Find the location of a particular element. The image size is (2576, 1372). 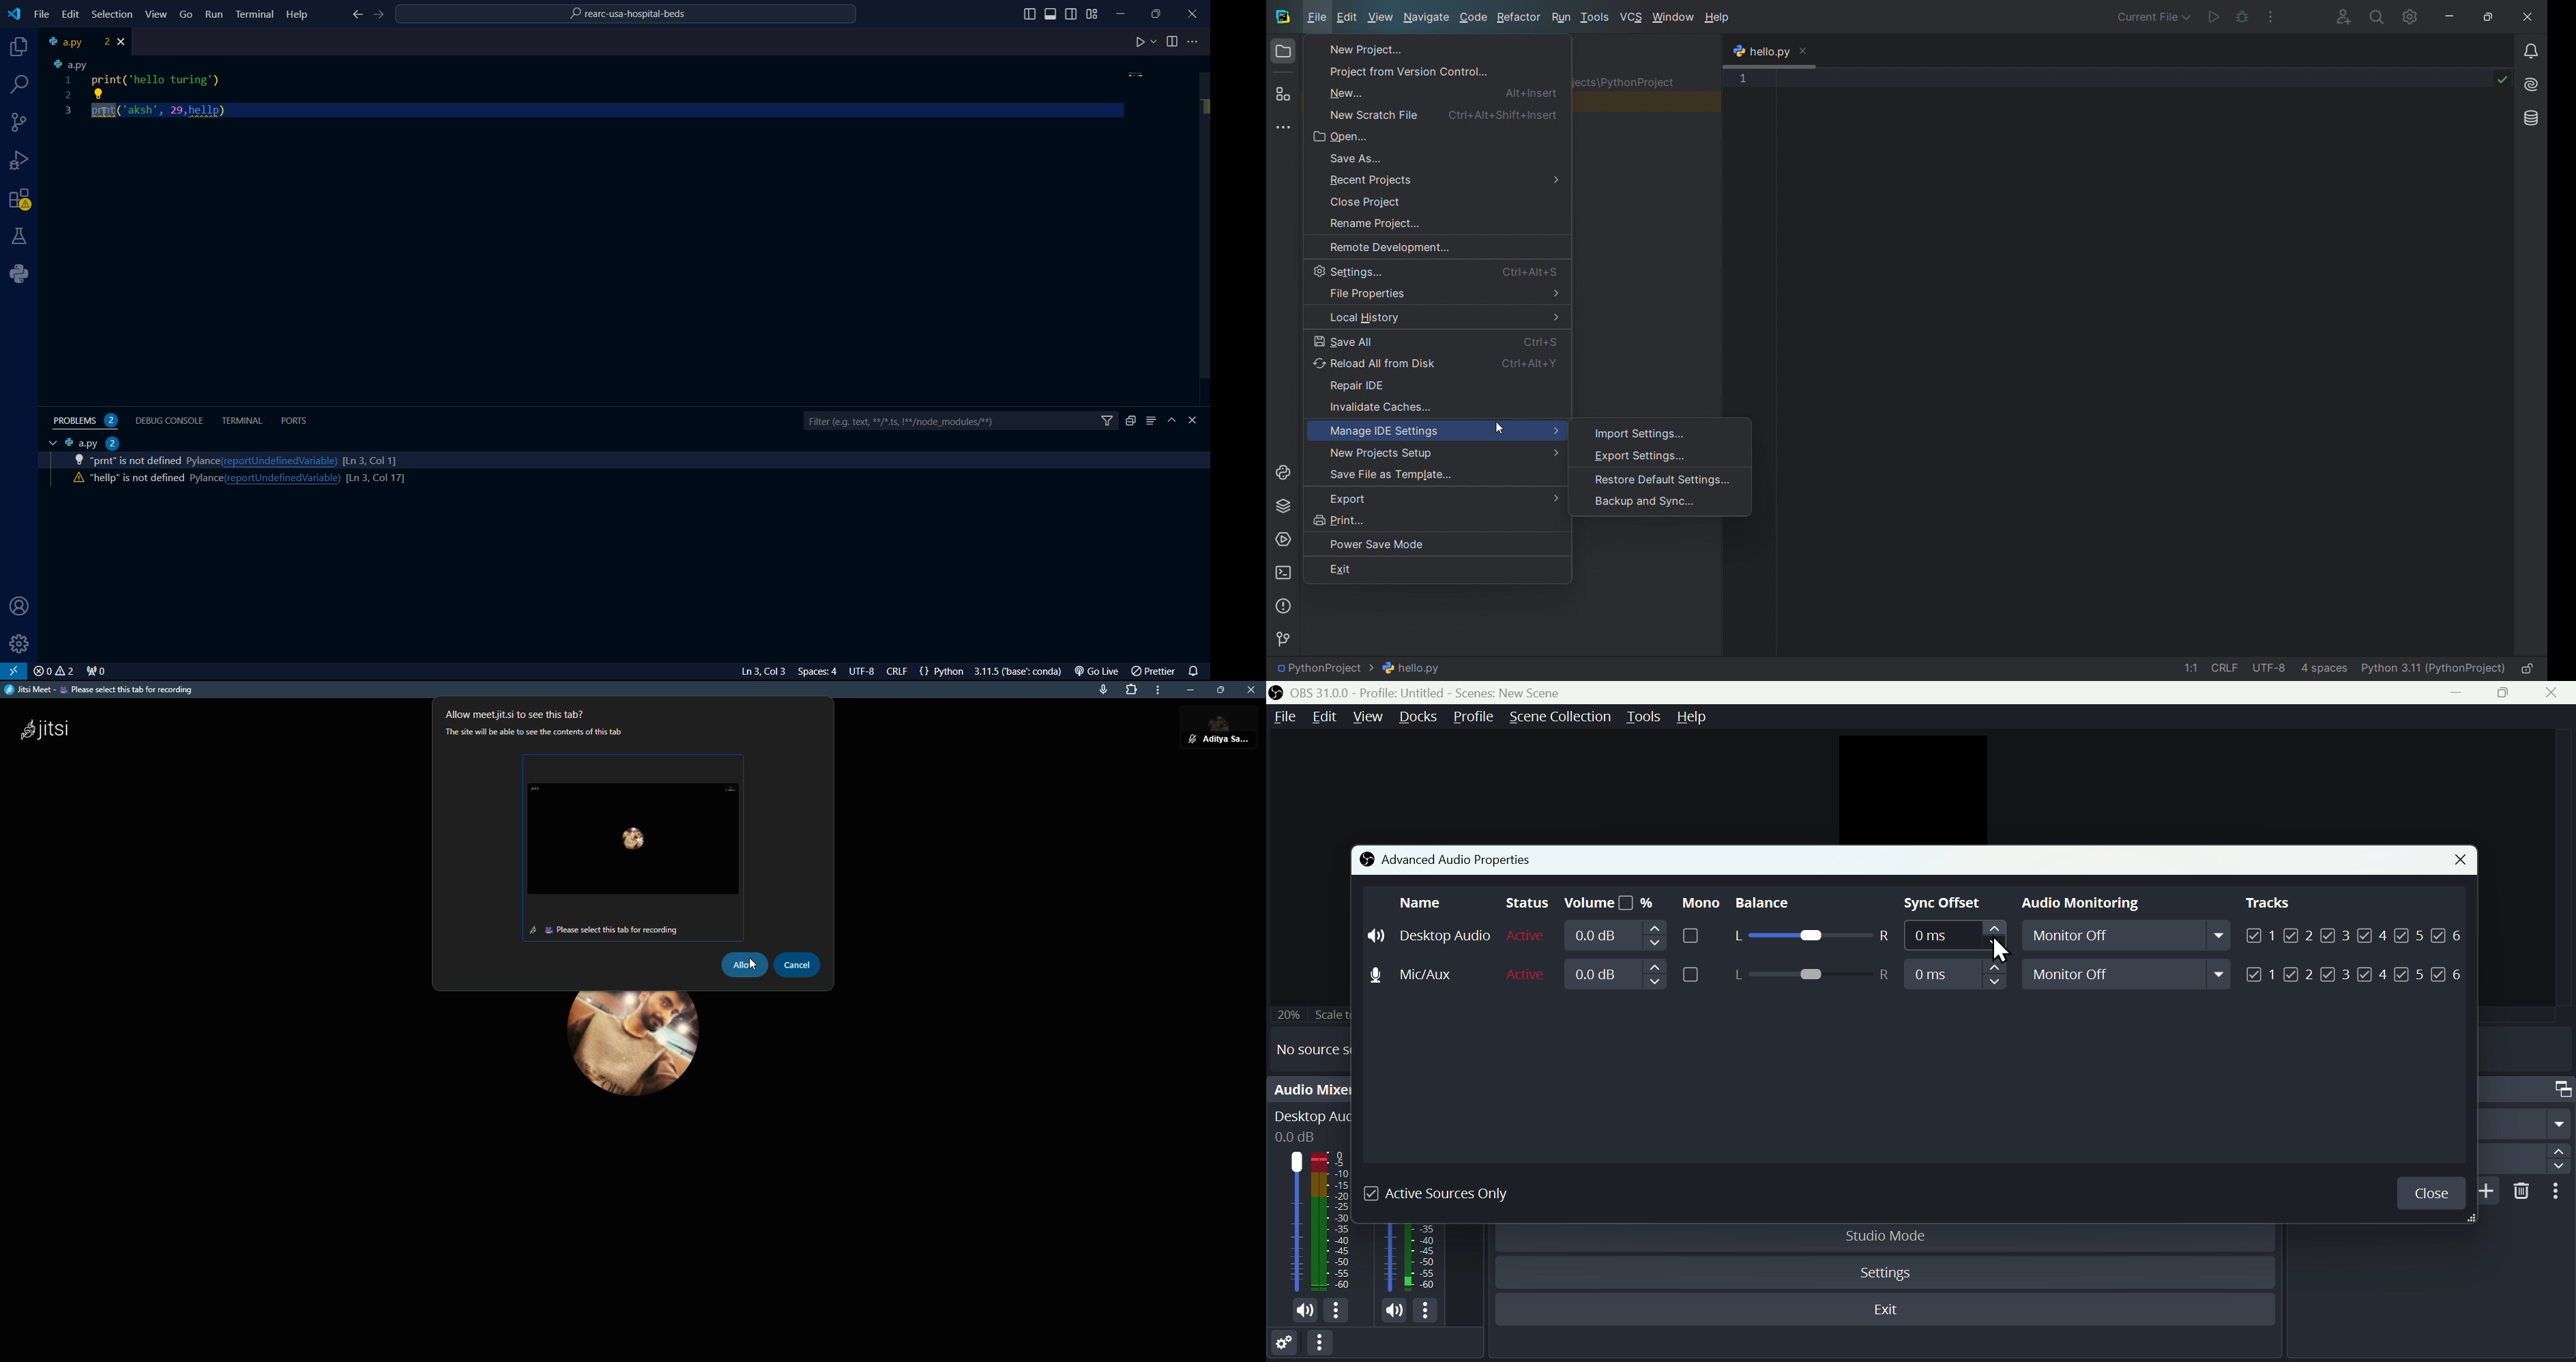

File is located at coordinates (1283, 717).